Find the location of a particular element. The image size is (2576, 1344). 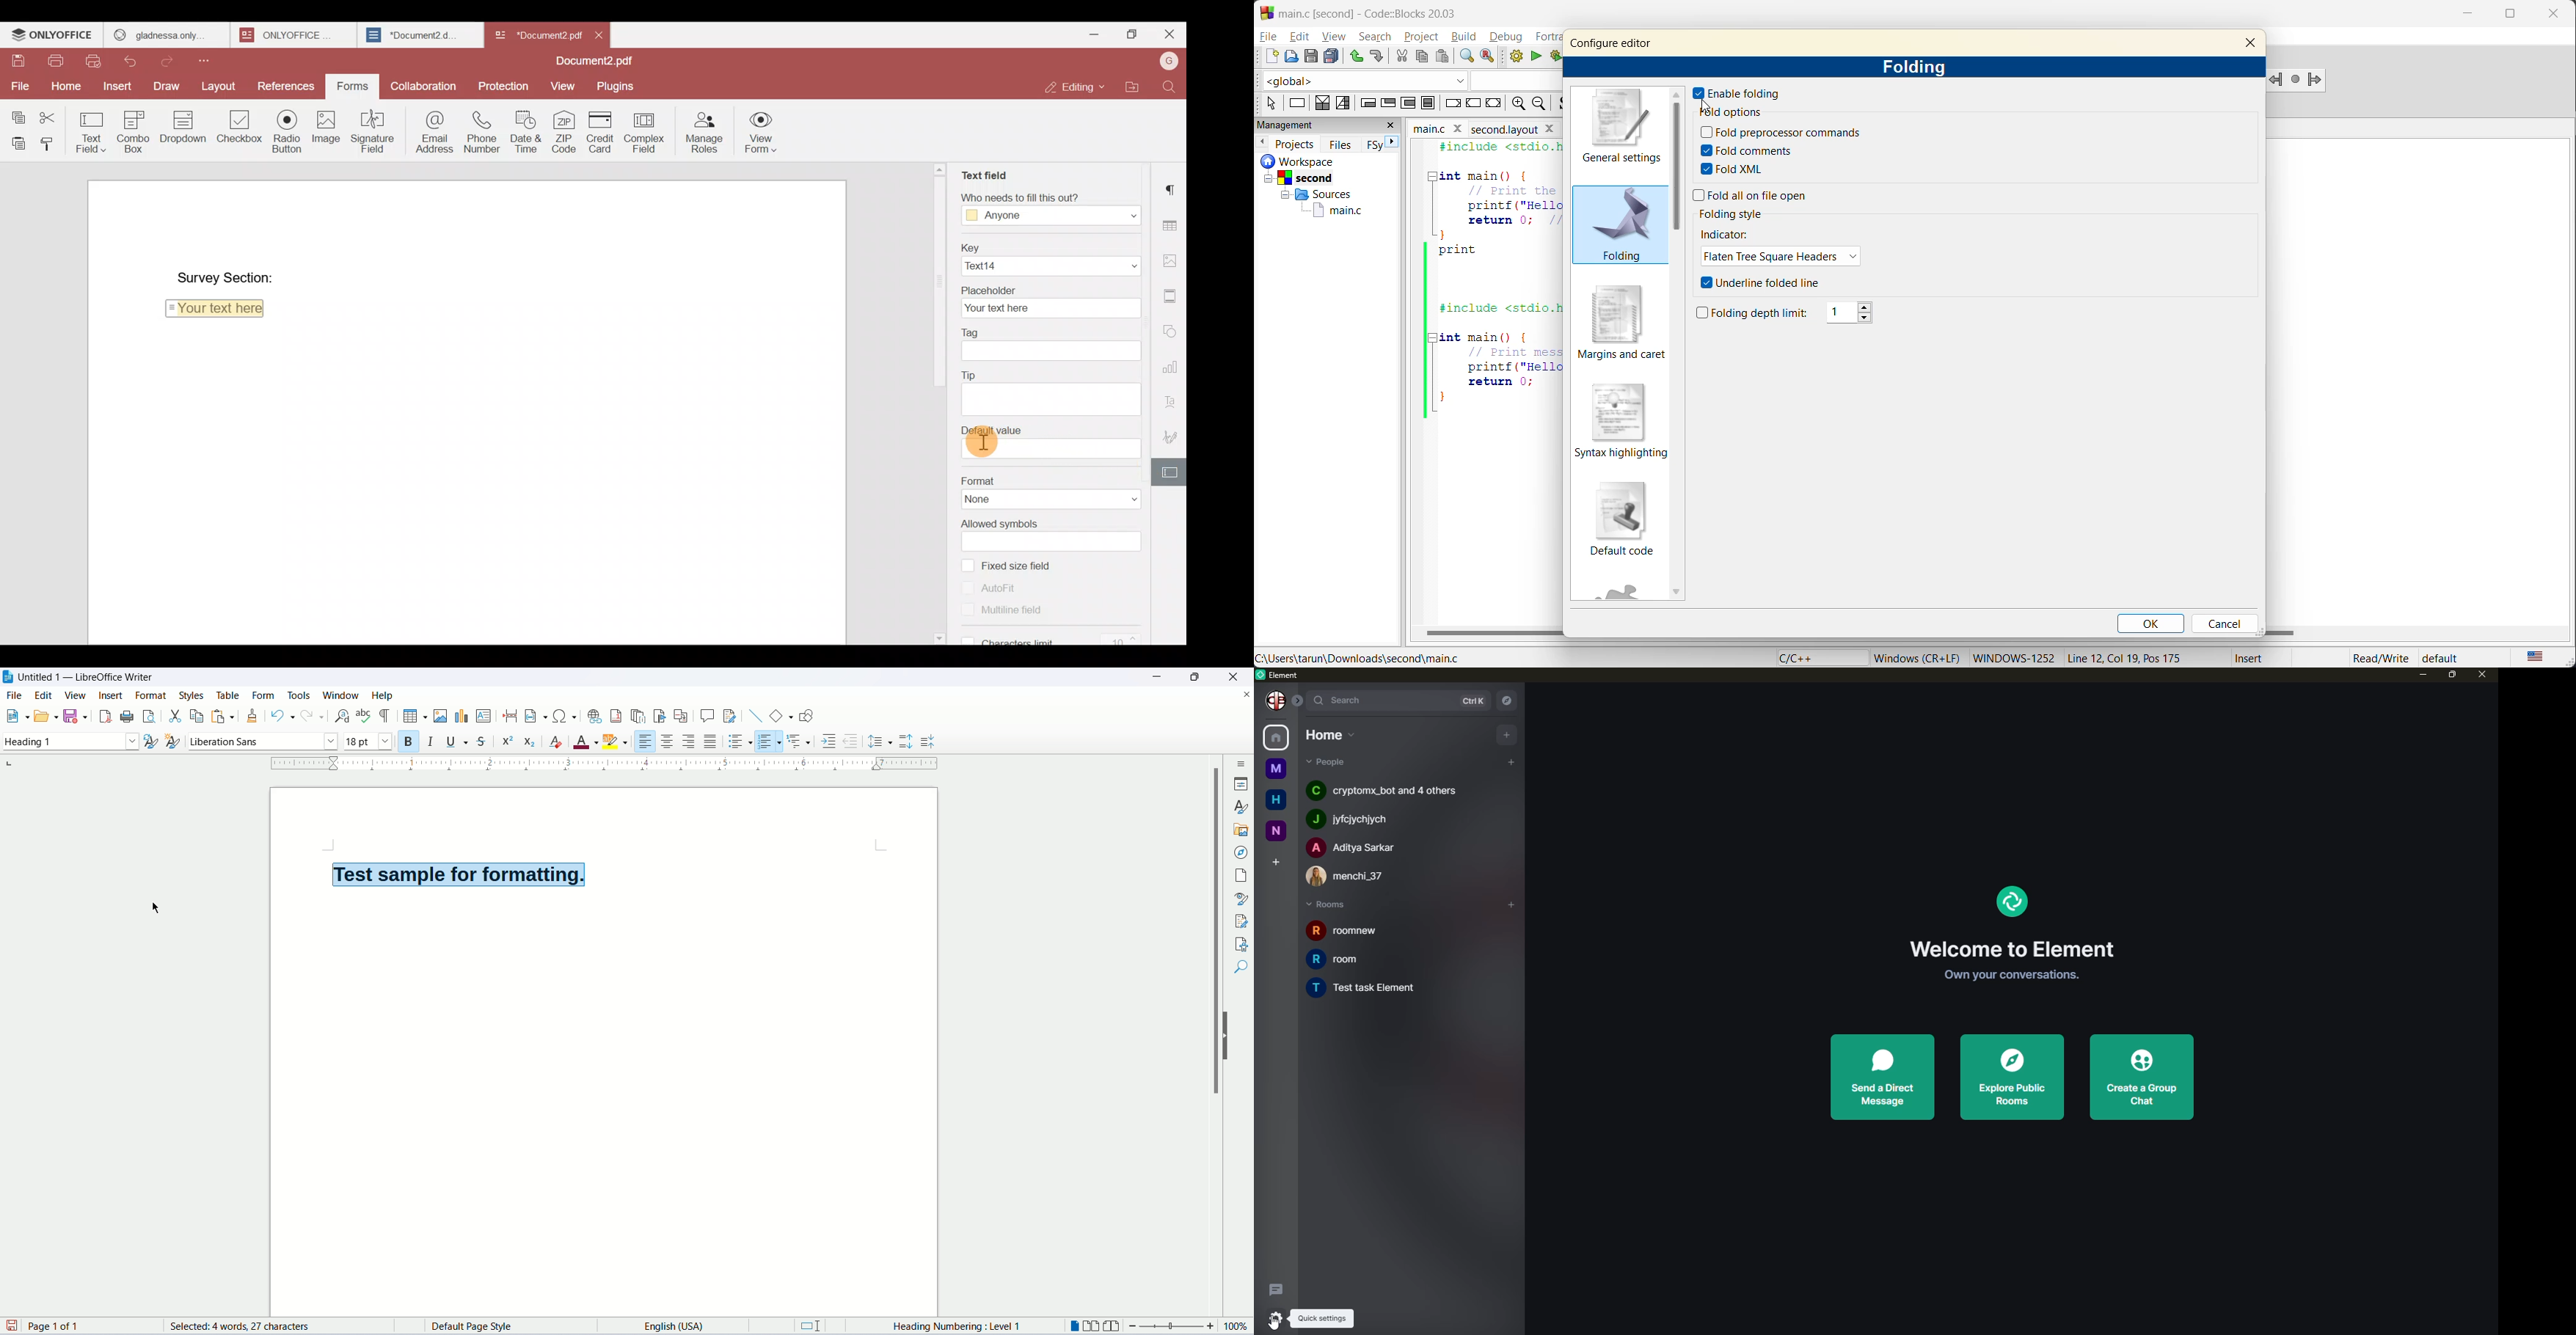

Tip is located at coordinates (1048, 375).